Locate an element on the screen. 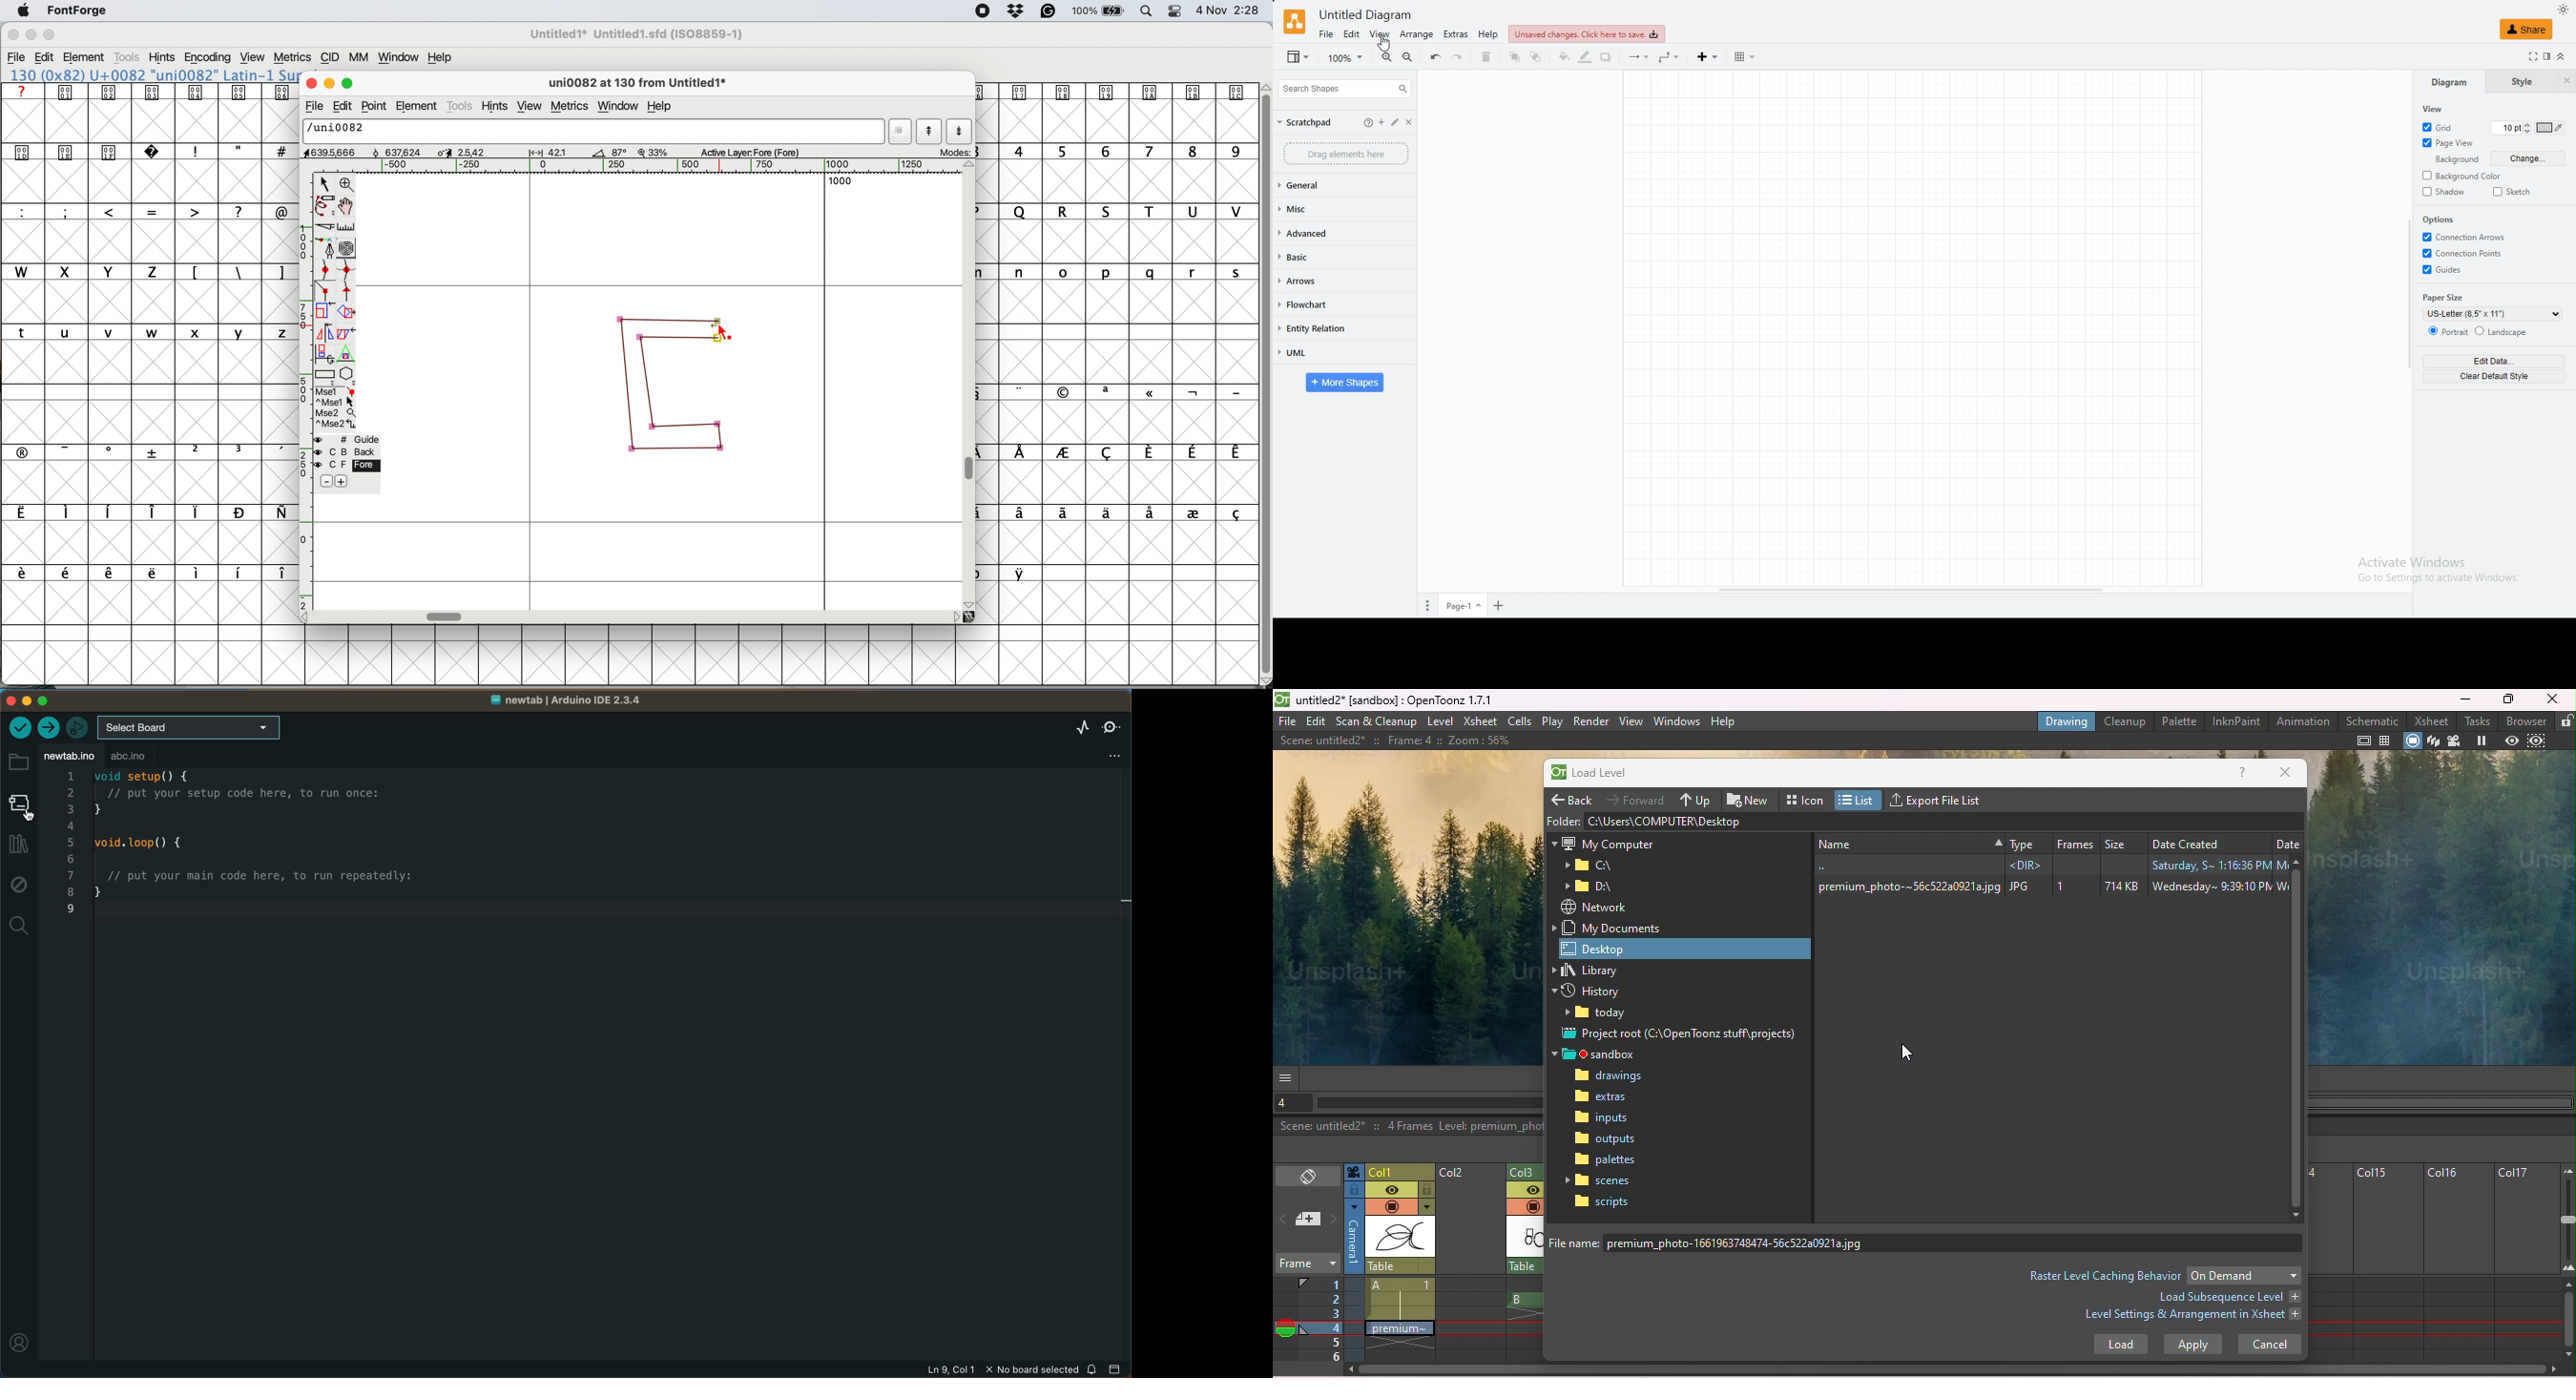 Image resolution: width=2576 pixels, height=1400 pixels. corner points connected is located at coordinates (678, 340).